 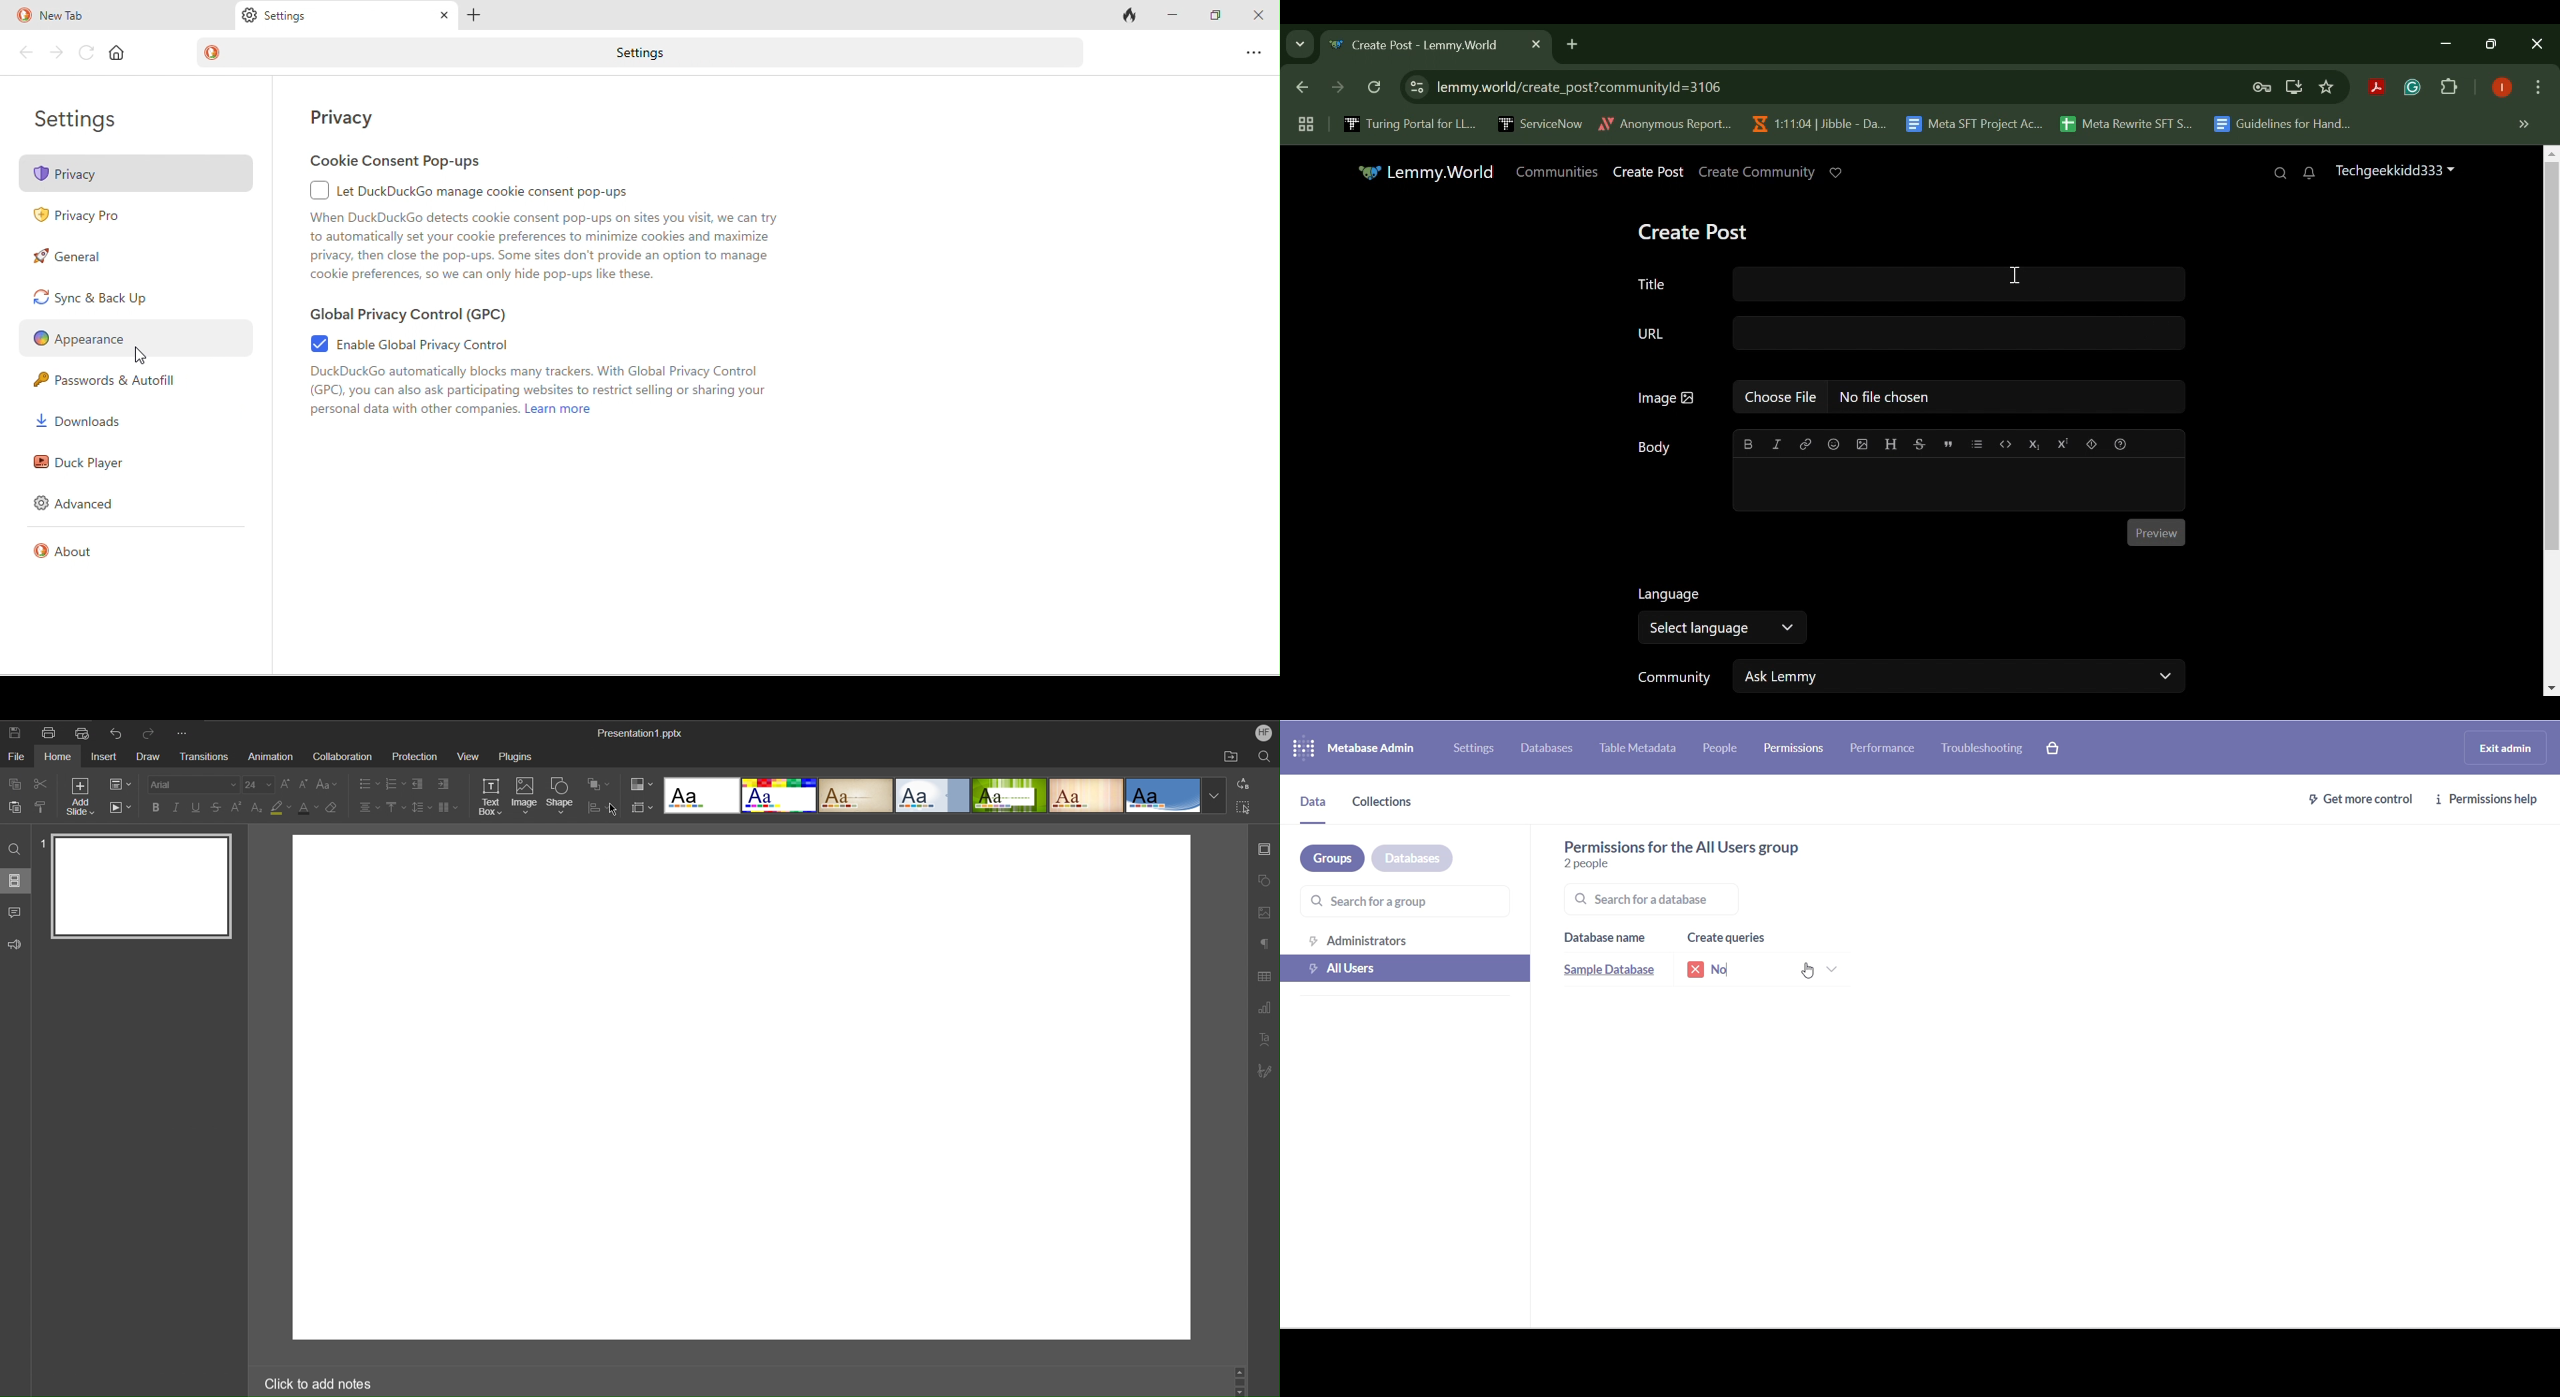 I want to click on Signature, so click(x=1264, y=1073).